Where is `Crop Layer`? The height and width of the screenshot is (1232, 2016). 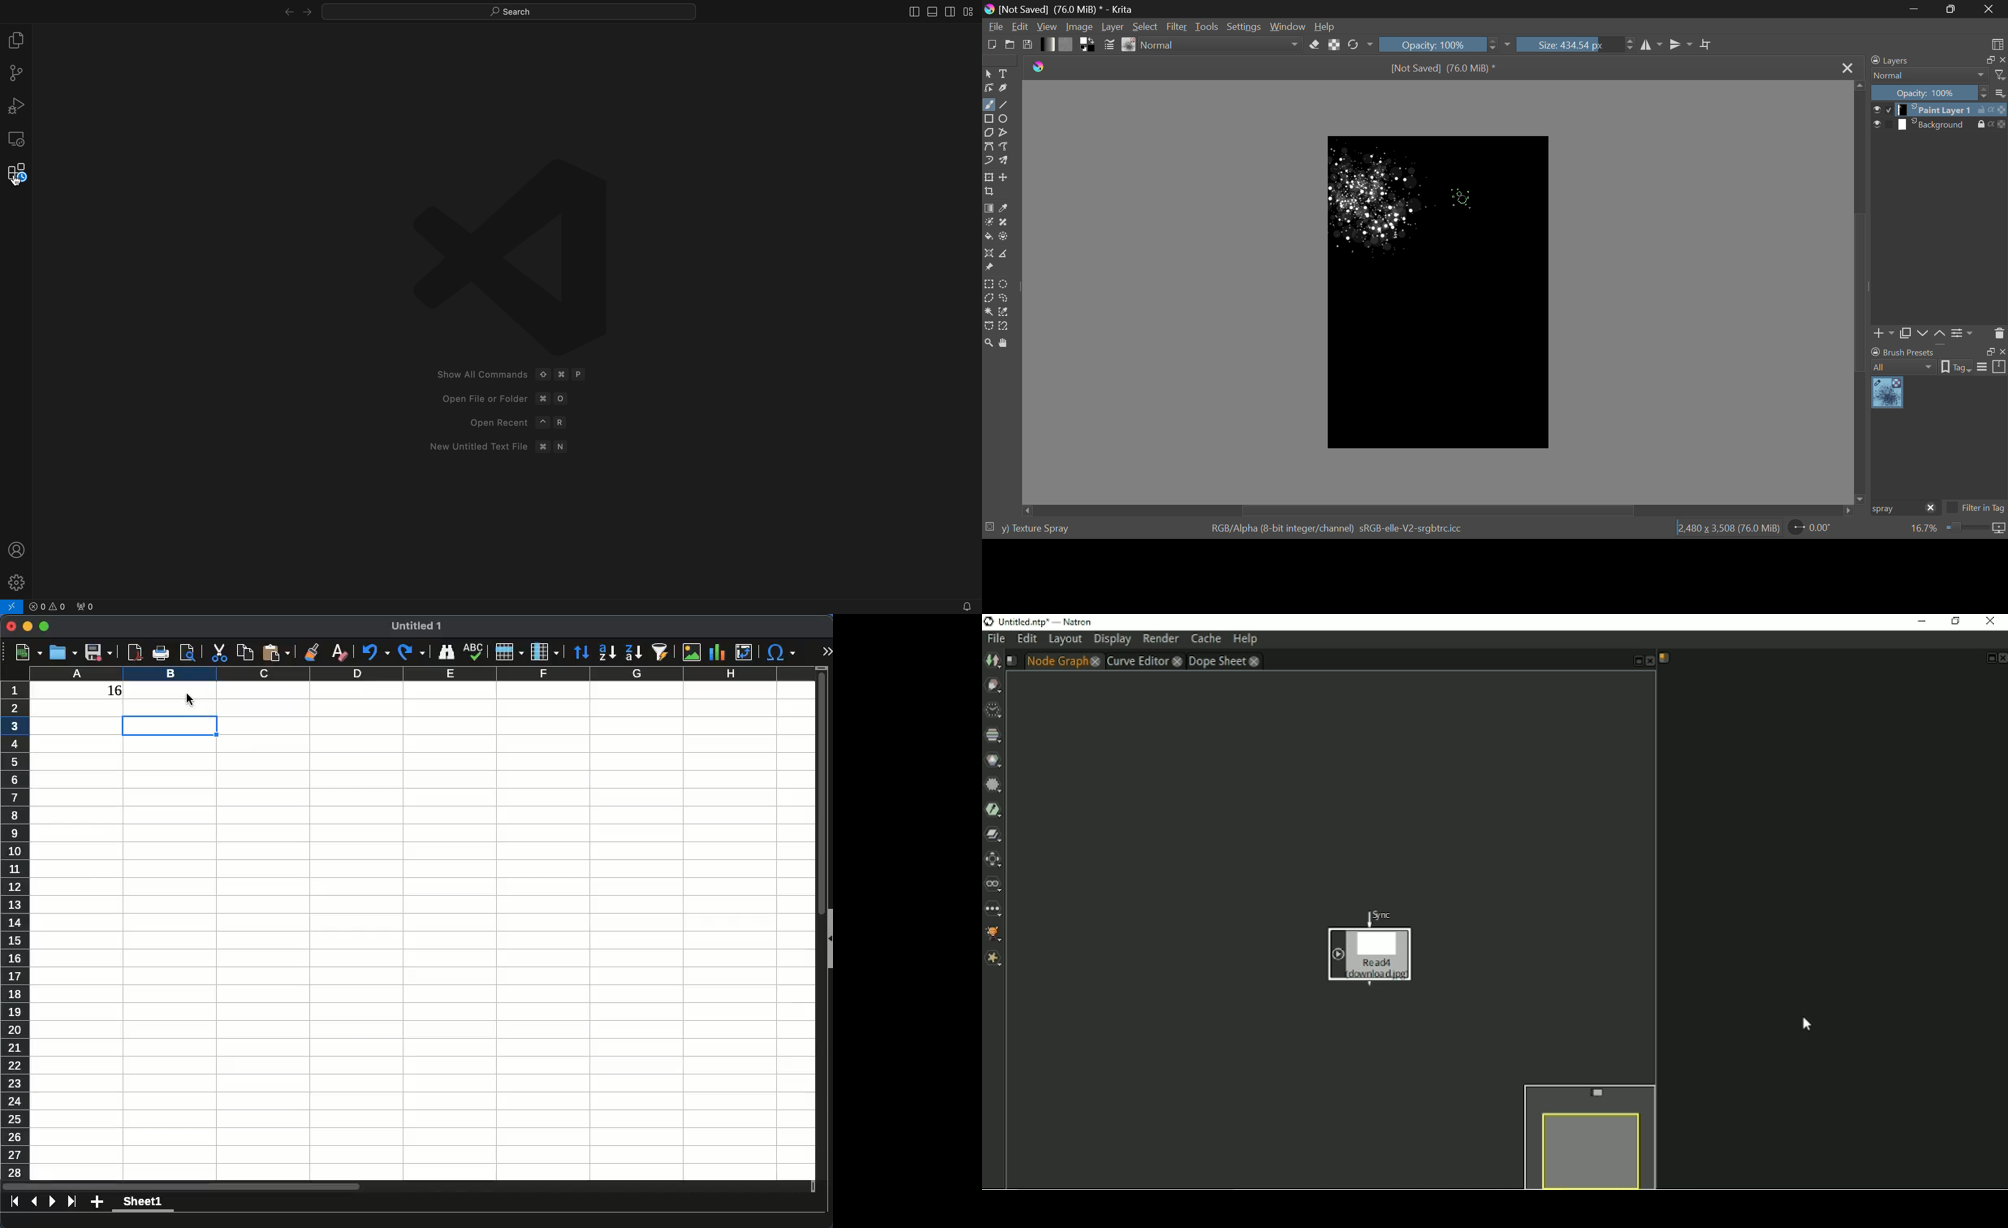
Crop Layer is located at coordinates (991, 192).